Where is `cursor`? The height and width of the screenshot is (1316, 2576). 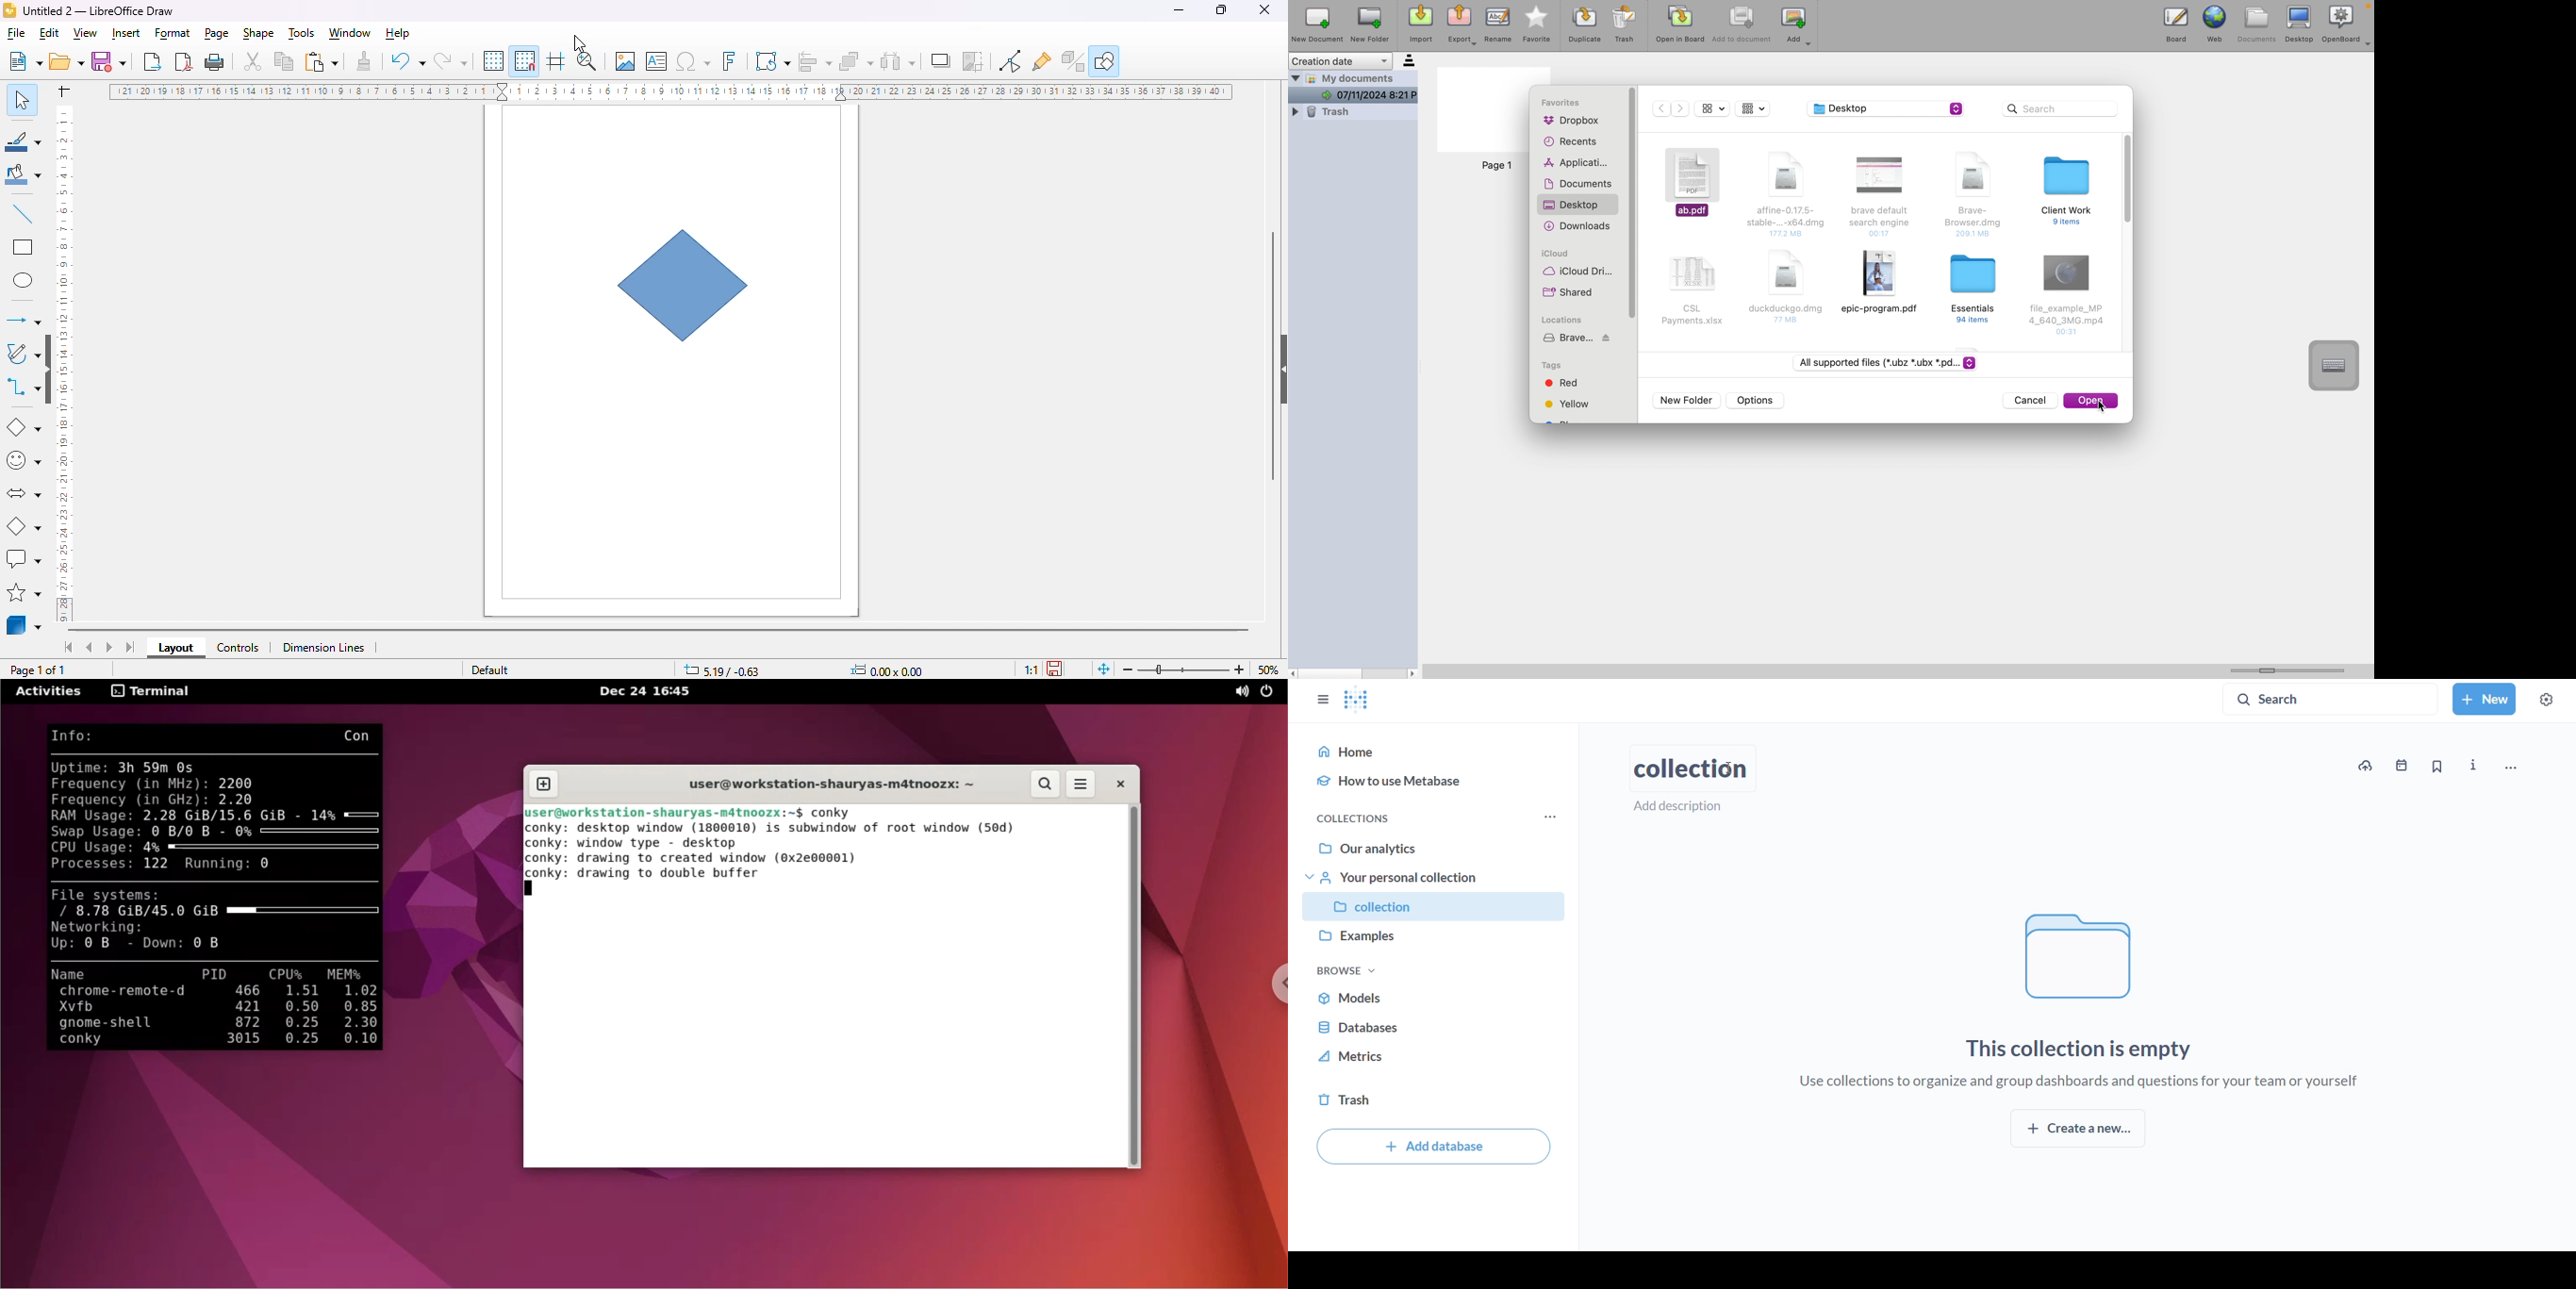
cursor is located at coordinates (578, 44).